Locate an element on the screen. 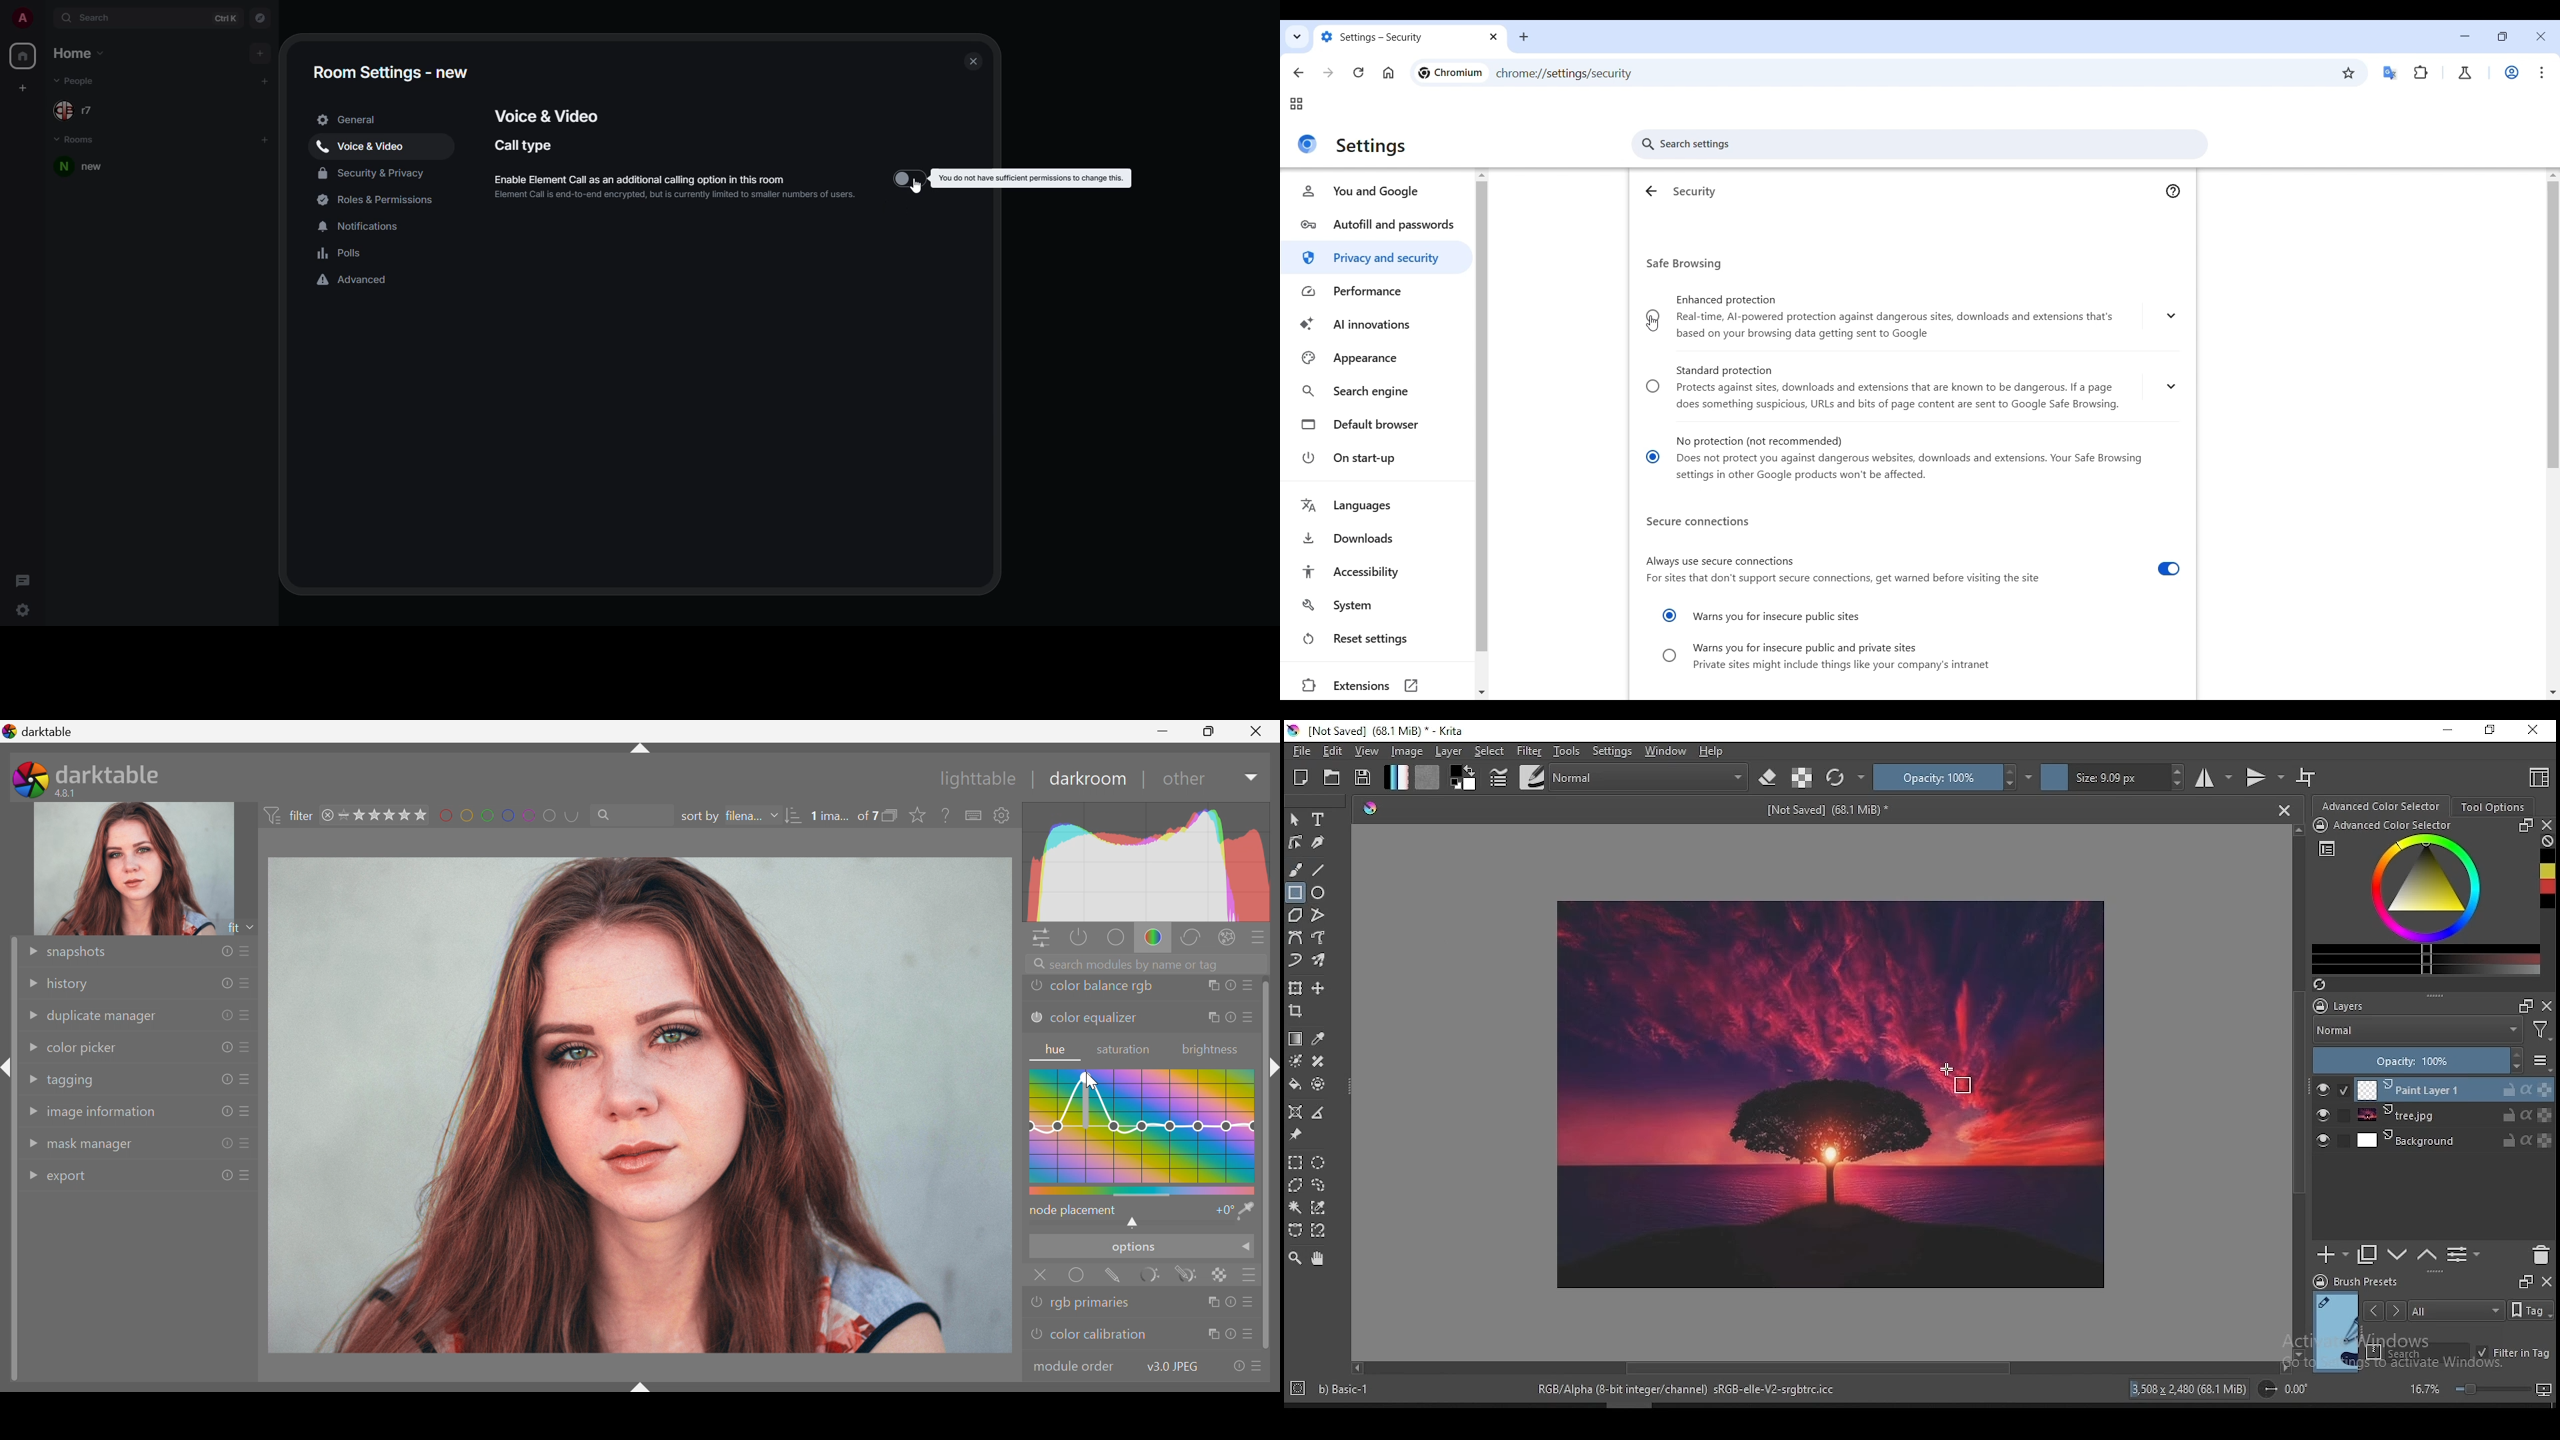 The width and height of the screenshot is (2576, 1456). help is located at coordinates (1712, 752).